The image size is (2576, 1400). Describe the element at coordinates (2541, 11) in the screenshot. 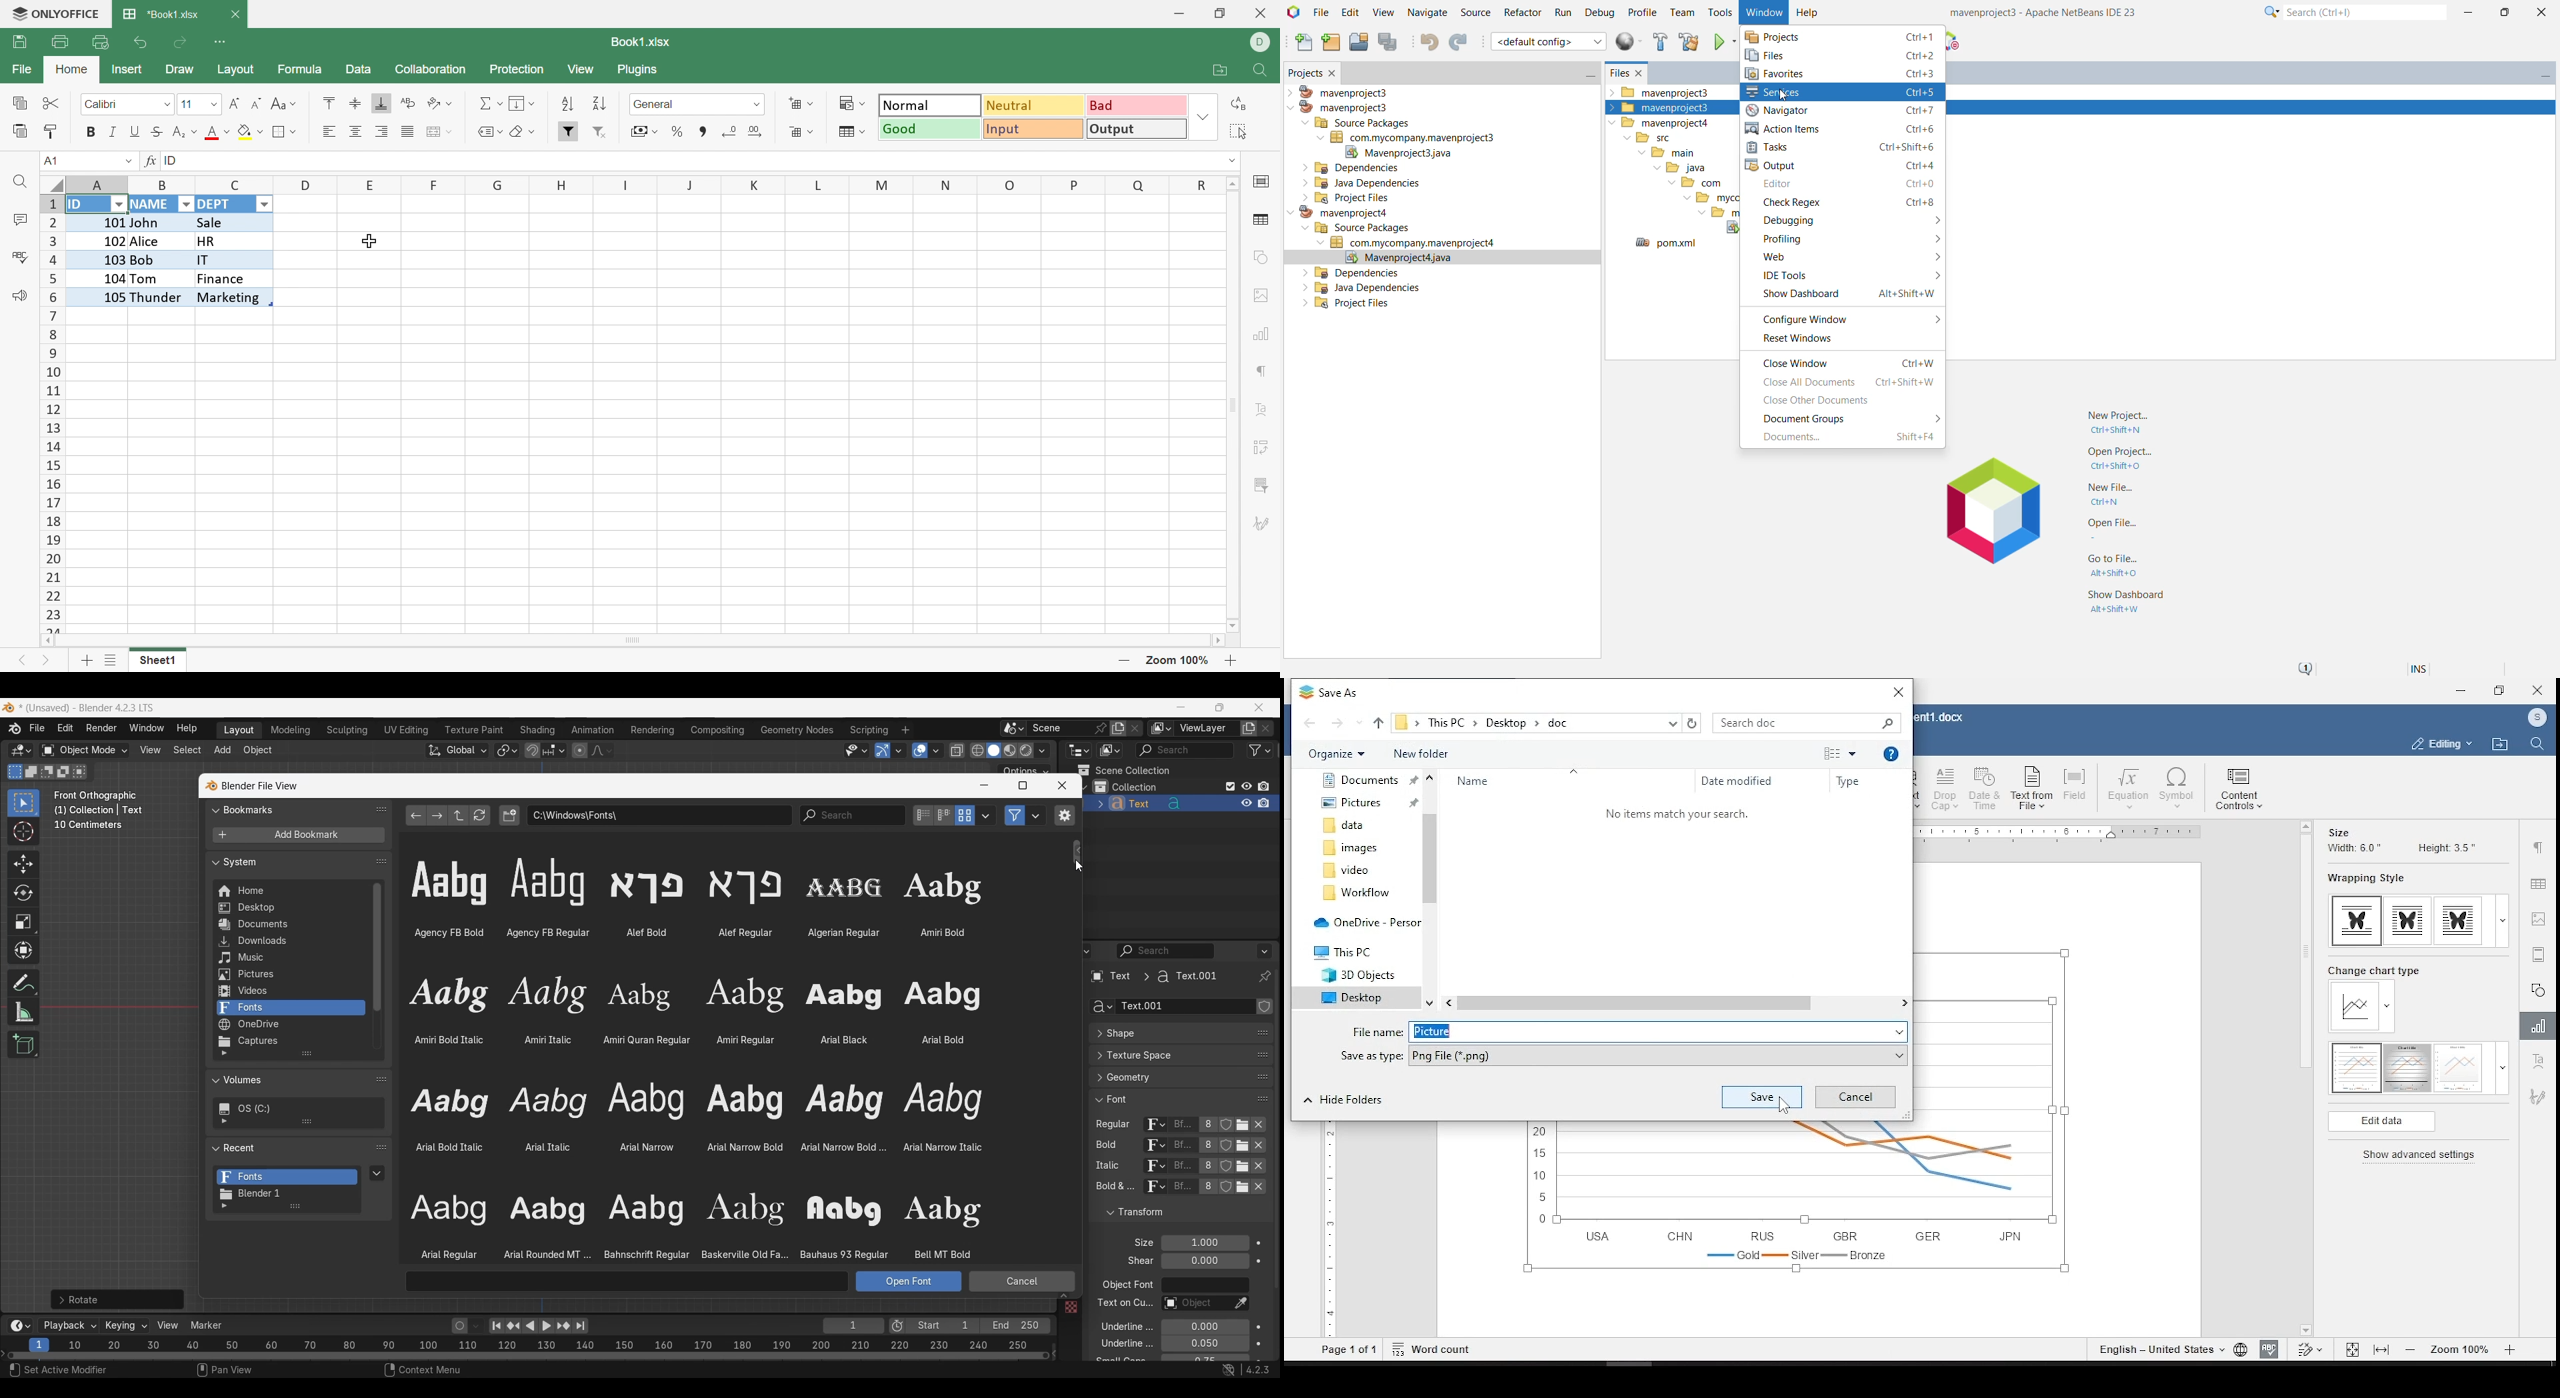

I see `Close` at that location.